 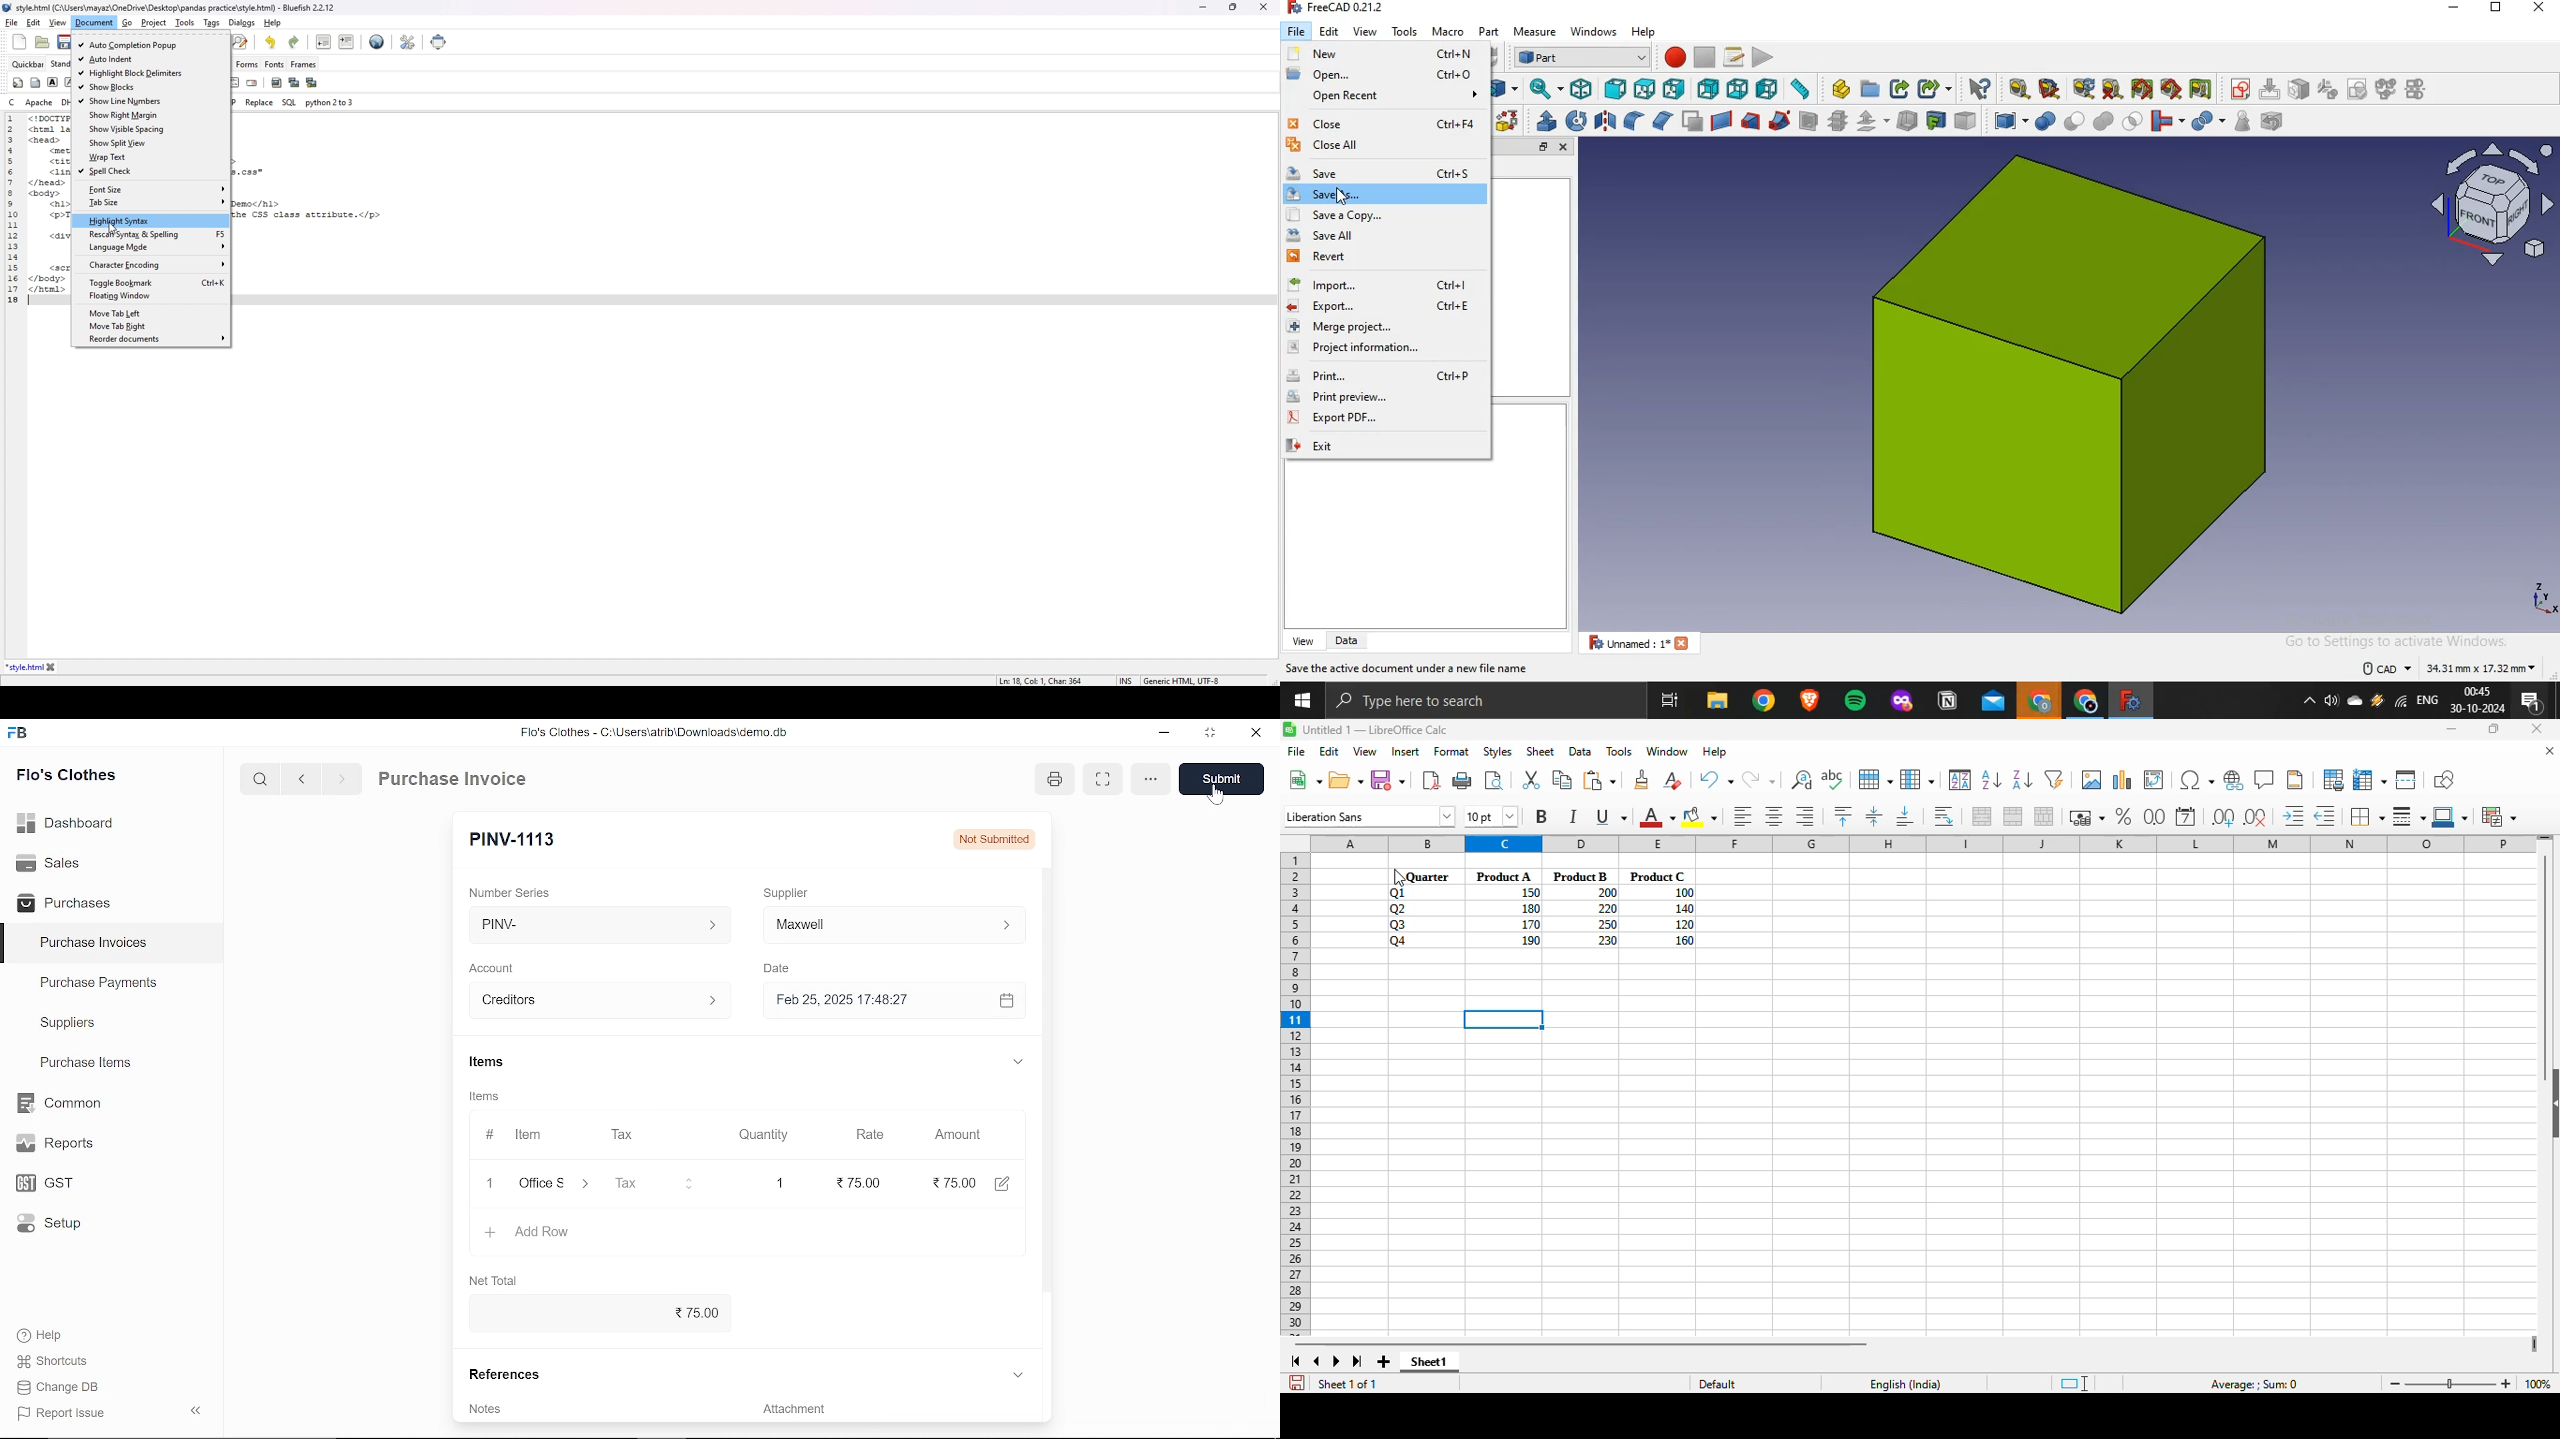 I want to click on ‘Number Series, so click(x=516, y=892).